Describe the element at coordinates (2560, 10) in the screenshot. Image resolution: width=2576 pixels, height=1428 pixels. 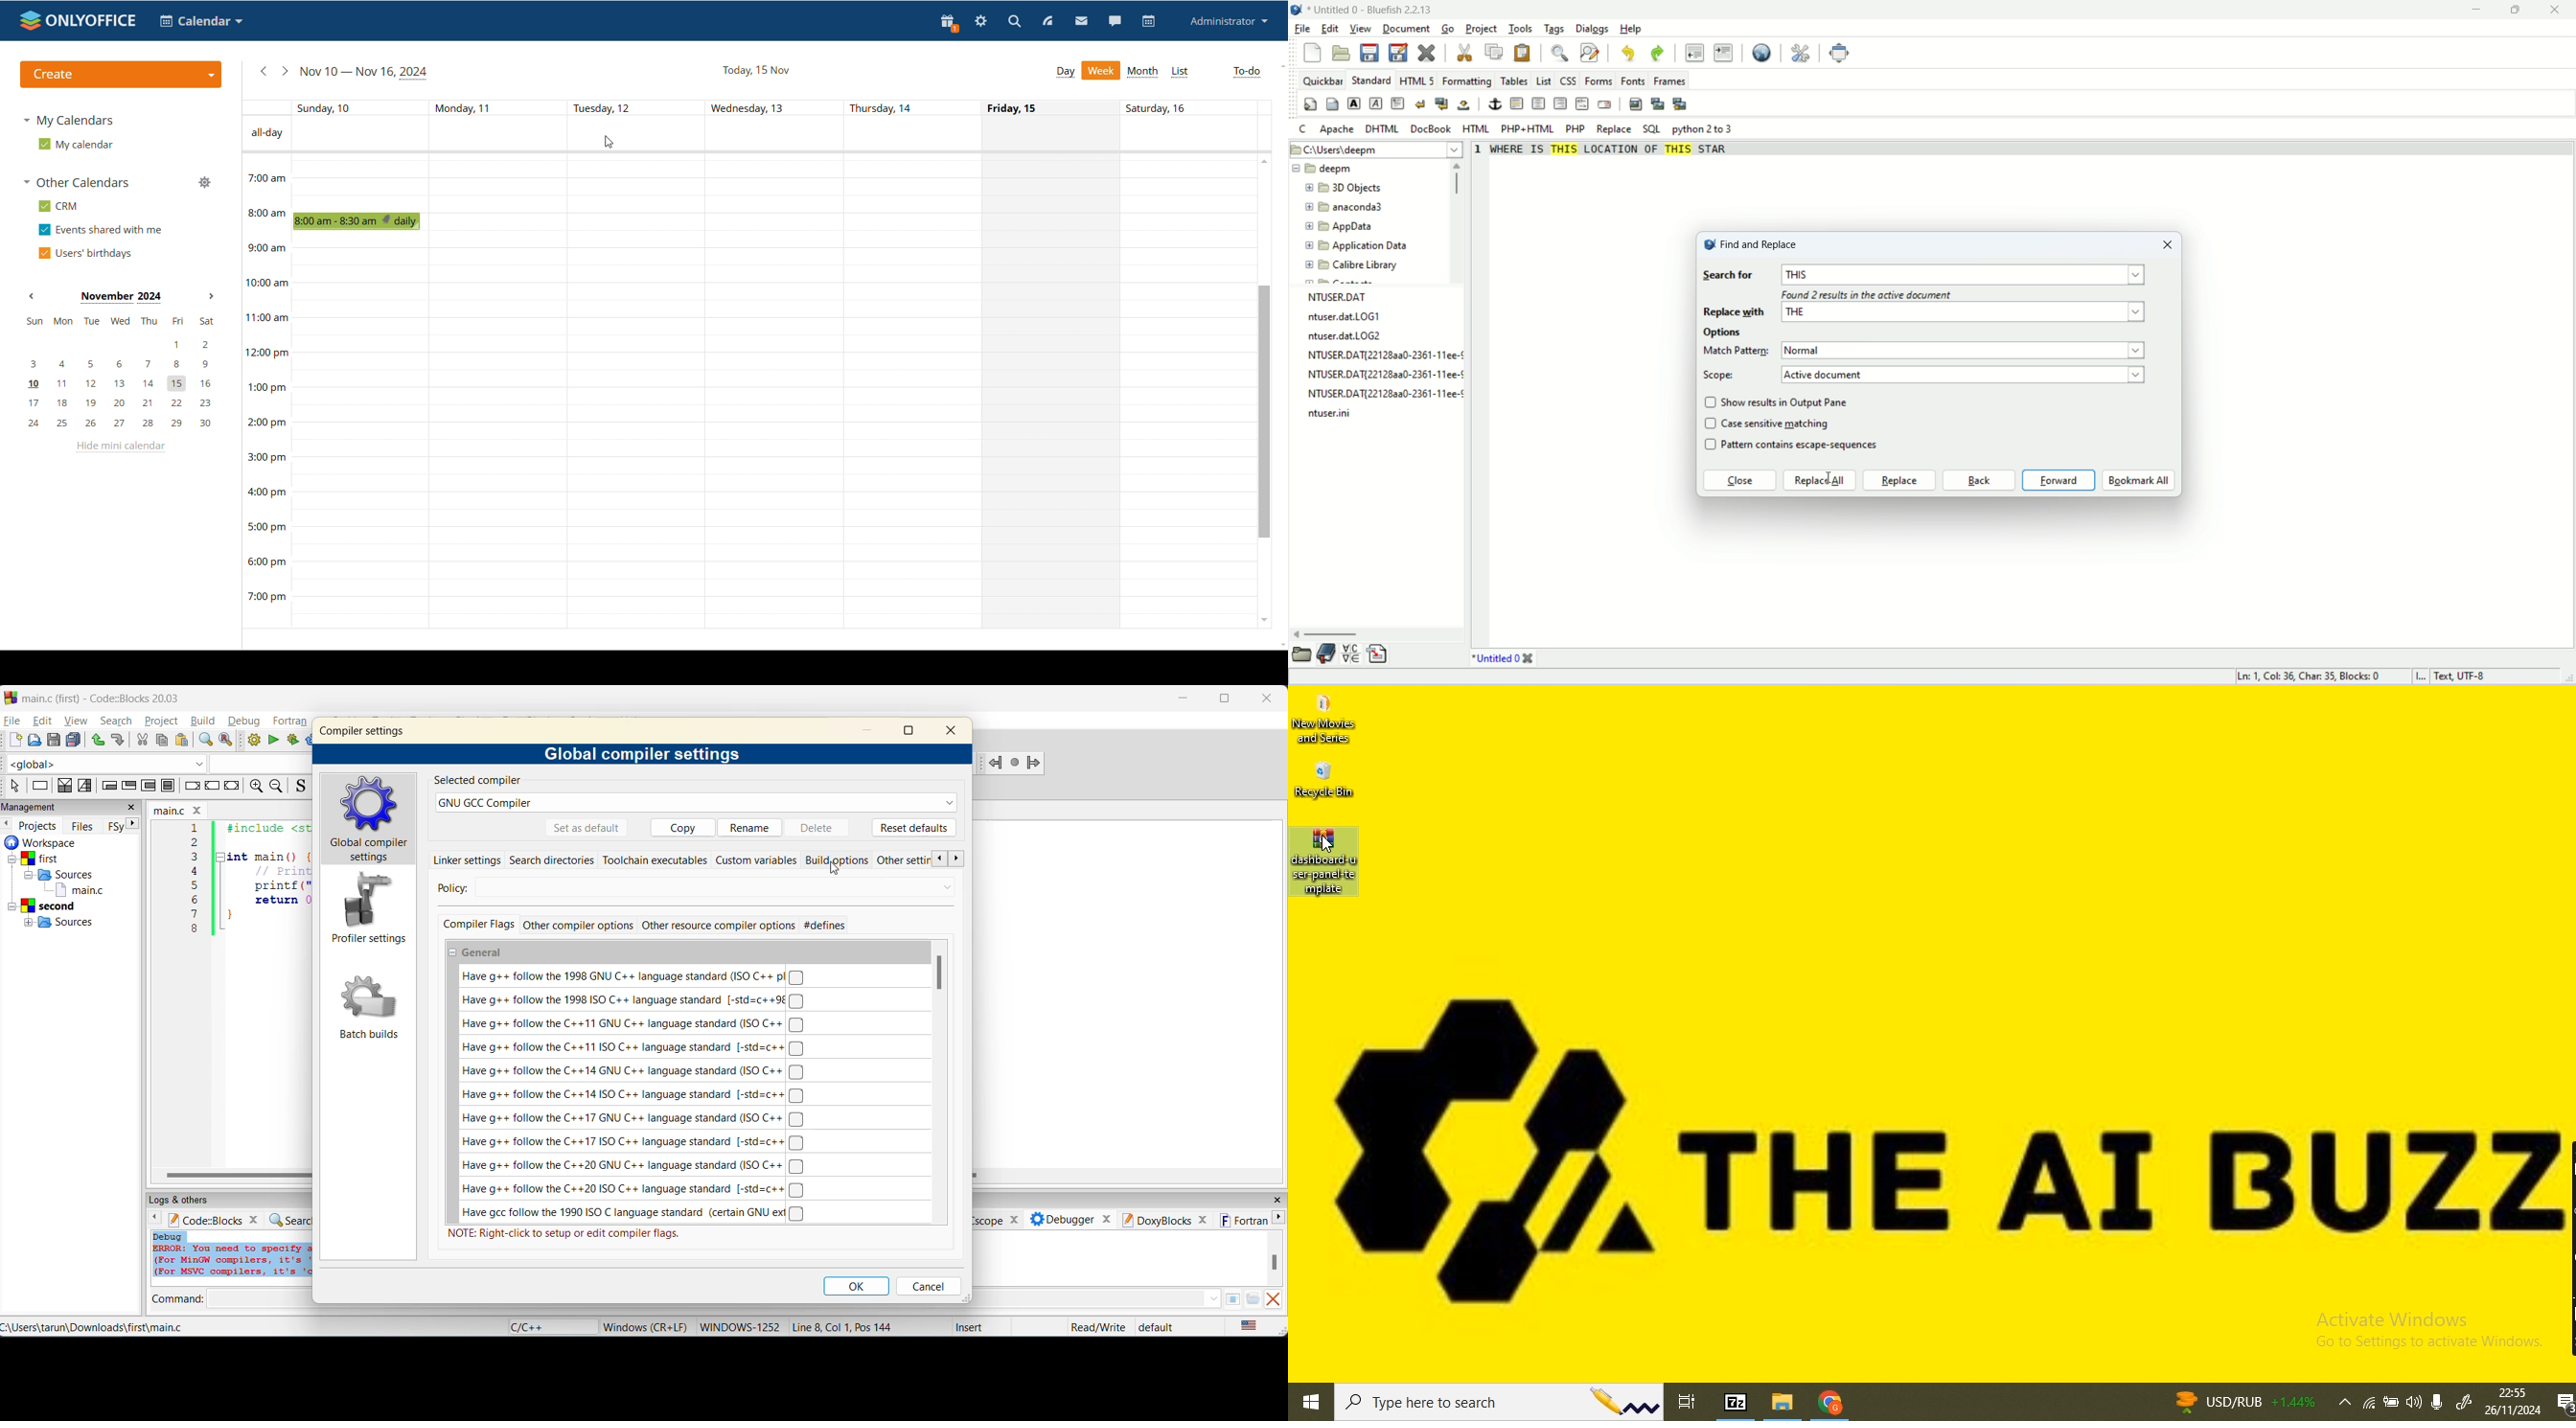
I see `close` at that location.